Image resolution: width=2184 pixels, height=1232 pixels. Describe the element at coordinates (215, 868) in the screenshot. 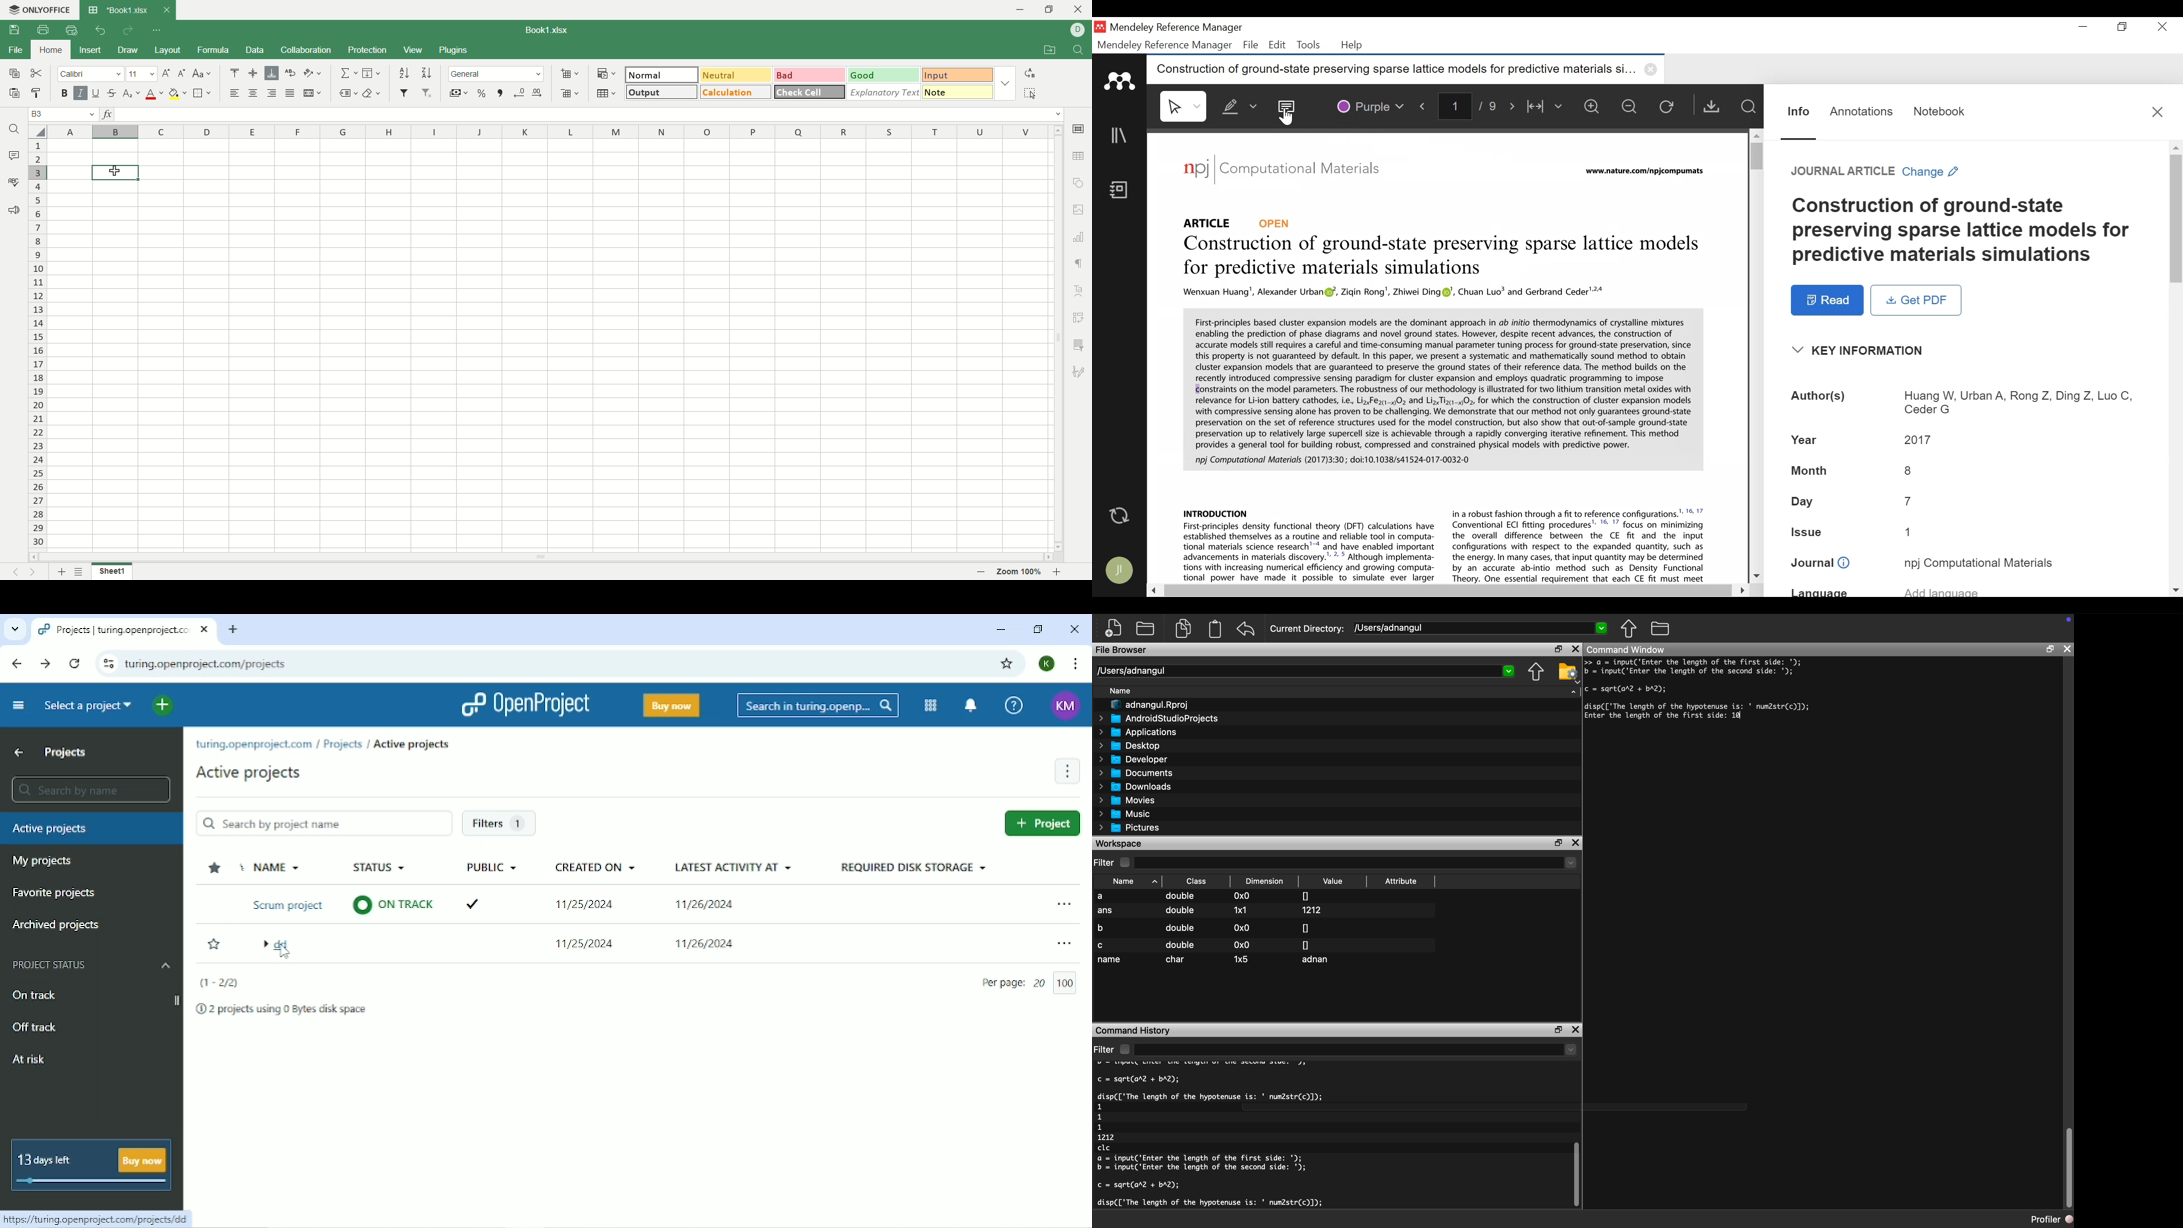

I see `Sort by favorite` at that location.